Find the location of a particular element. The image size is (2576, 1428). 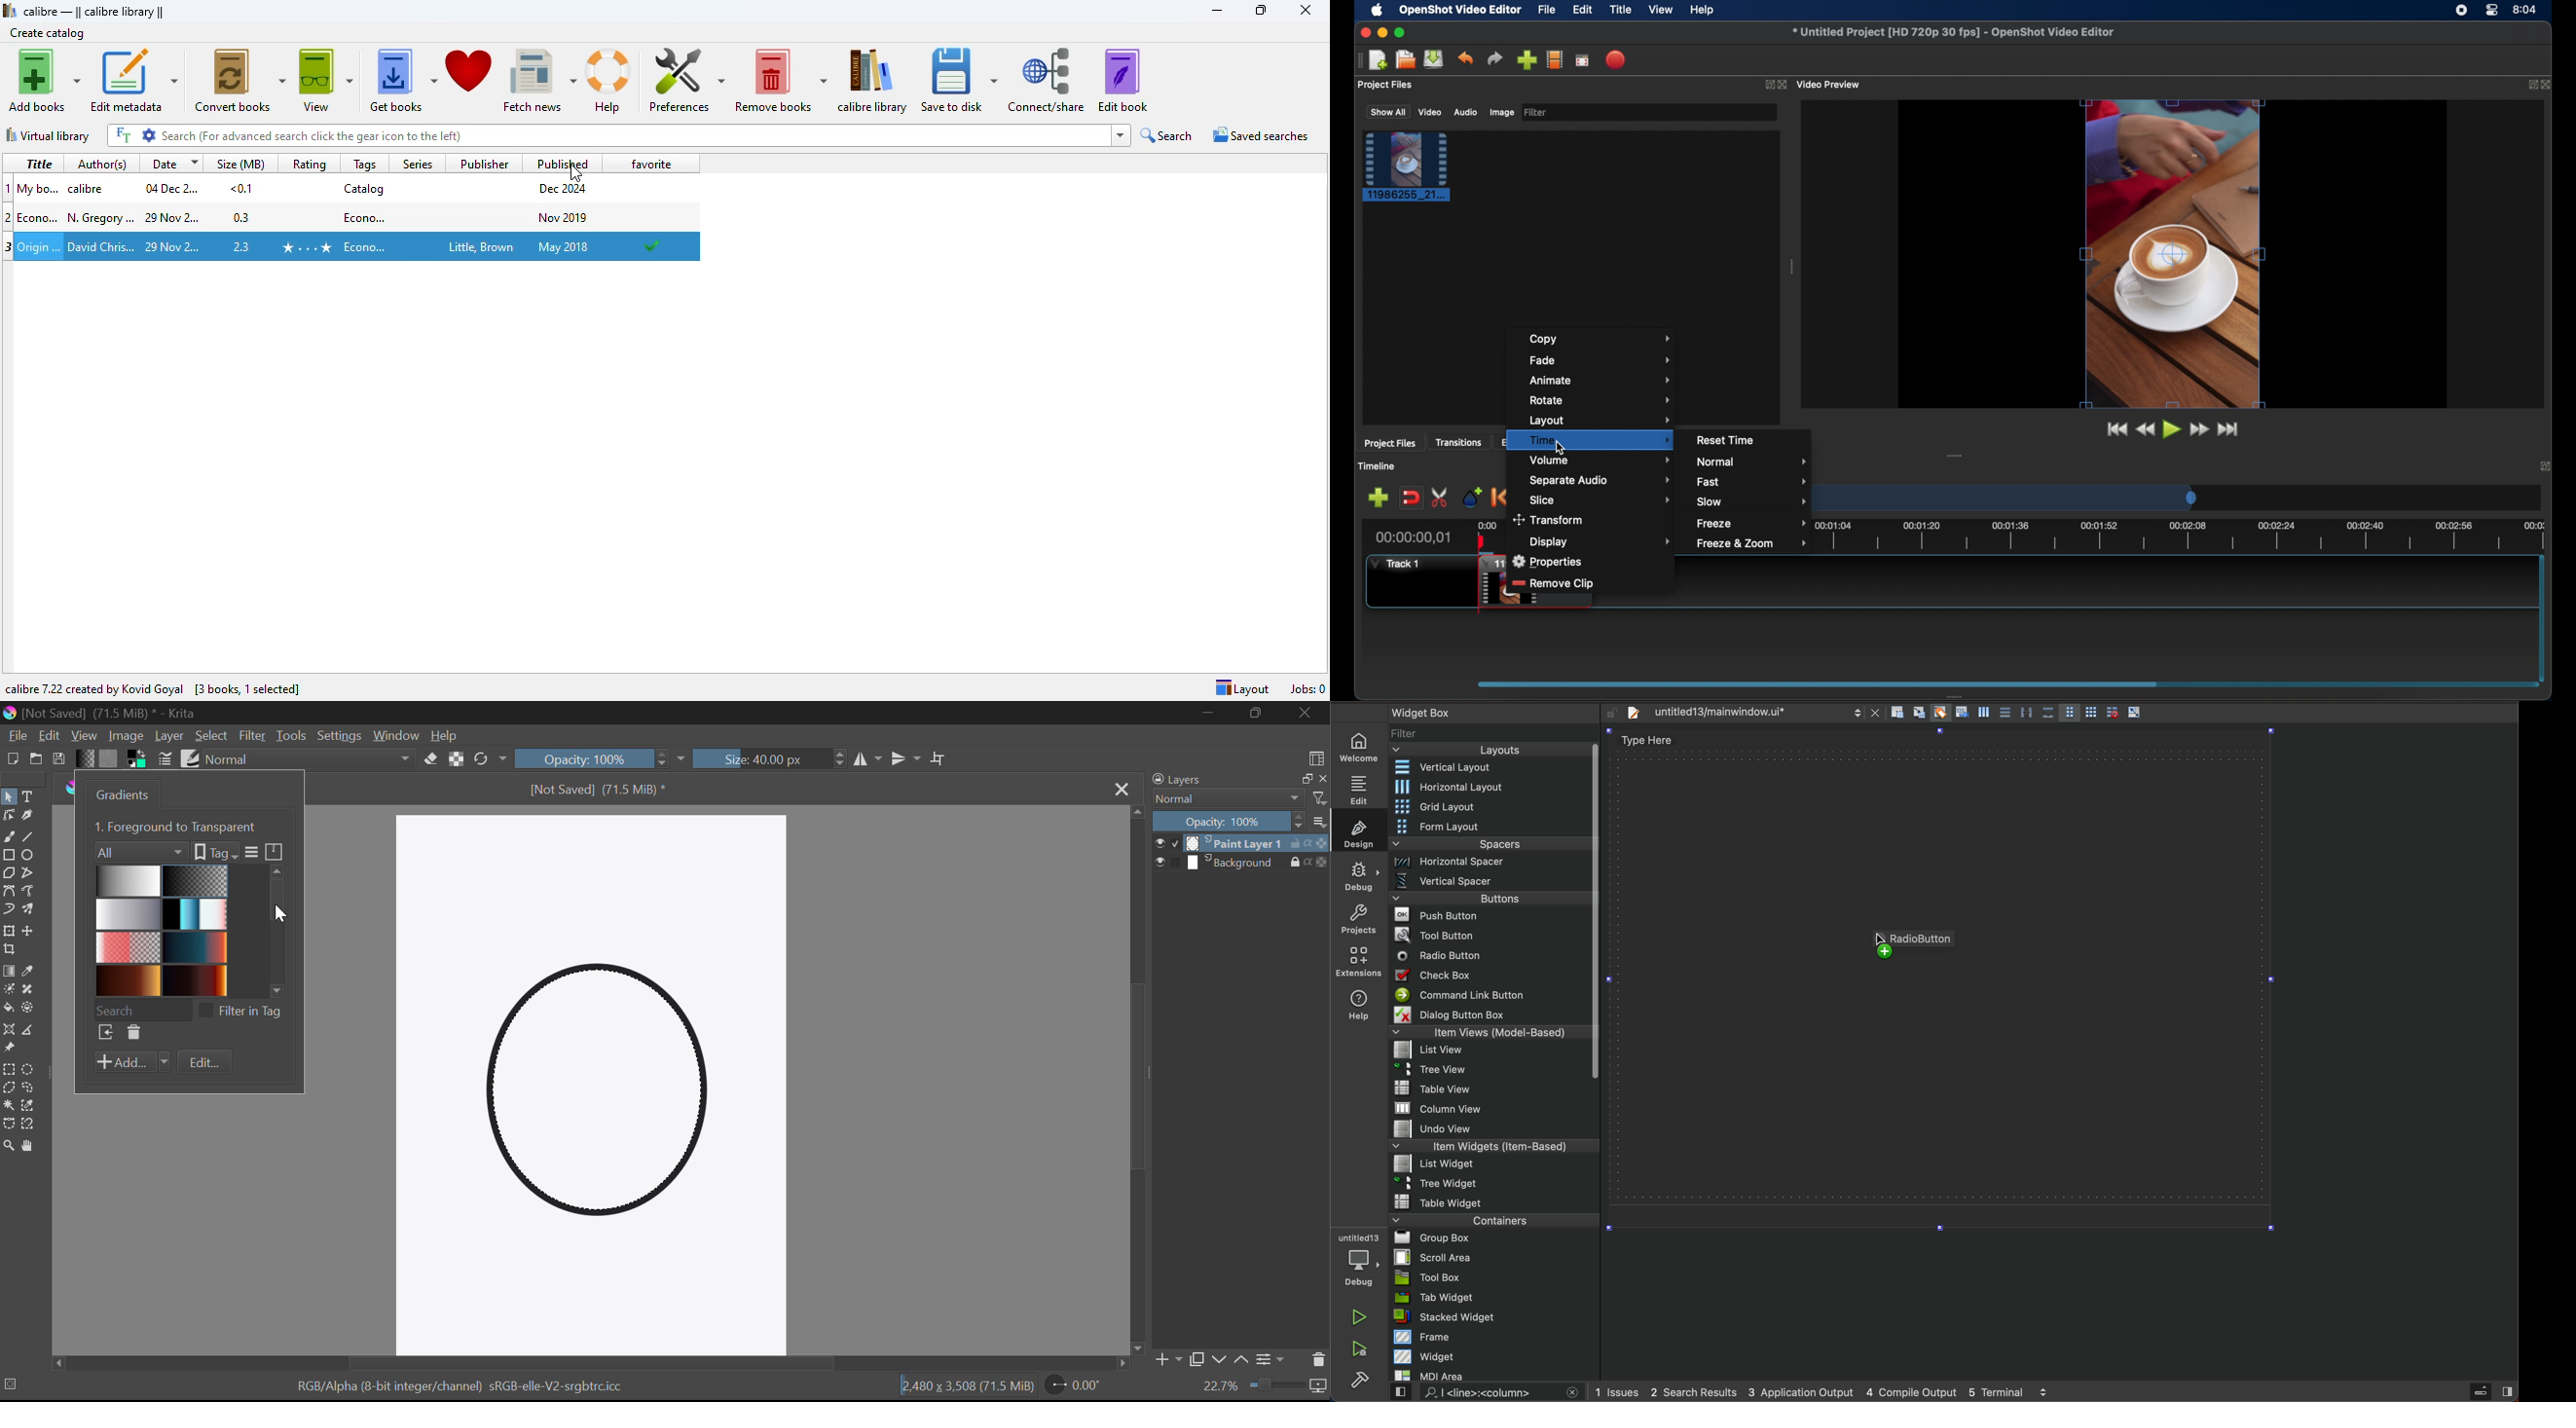

Freehand Path Tool is located at coordinates (30, 892).